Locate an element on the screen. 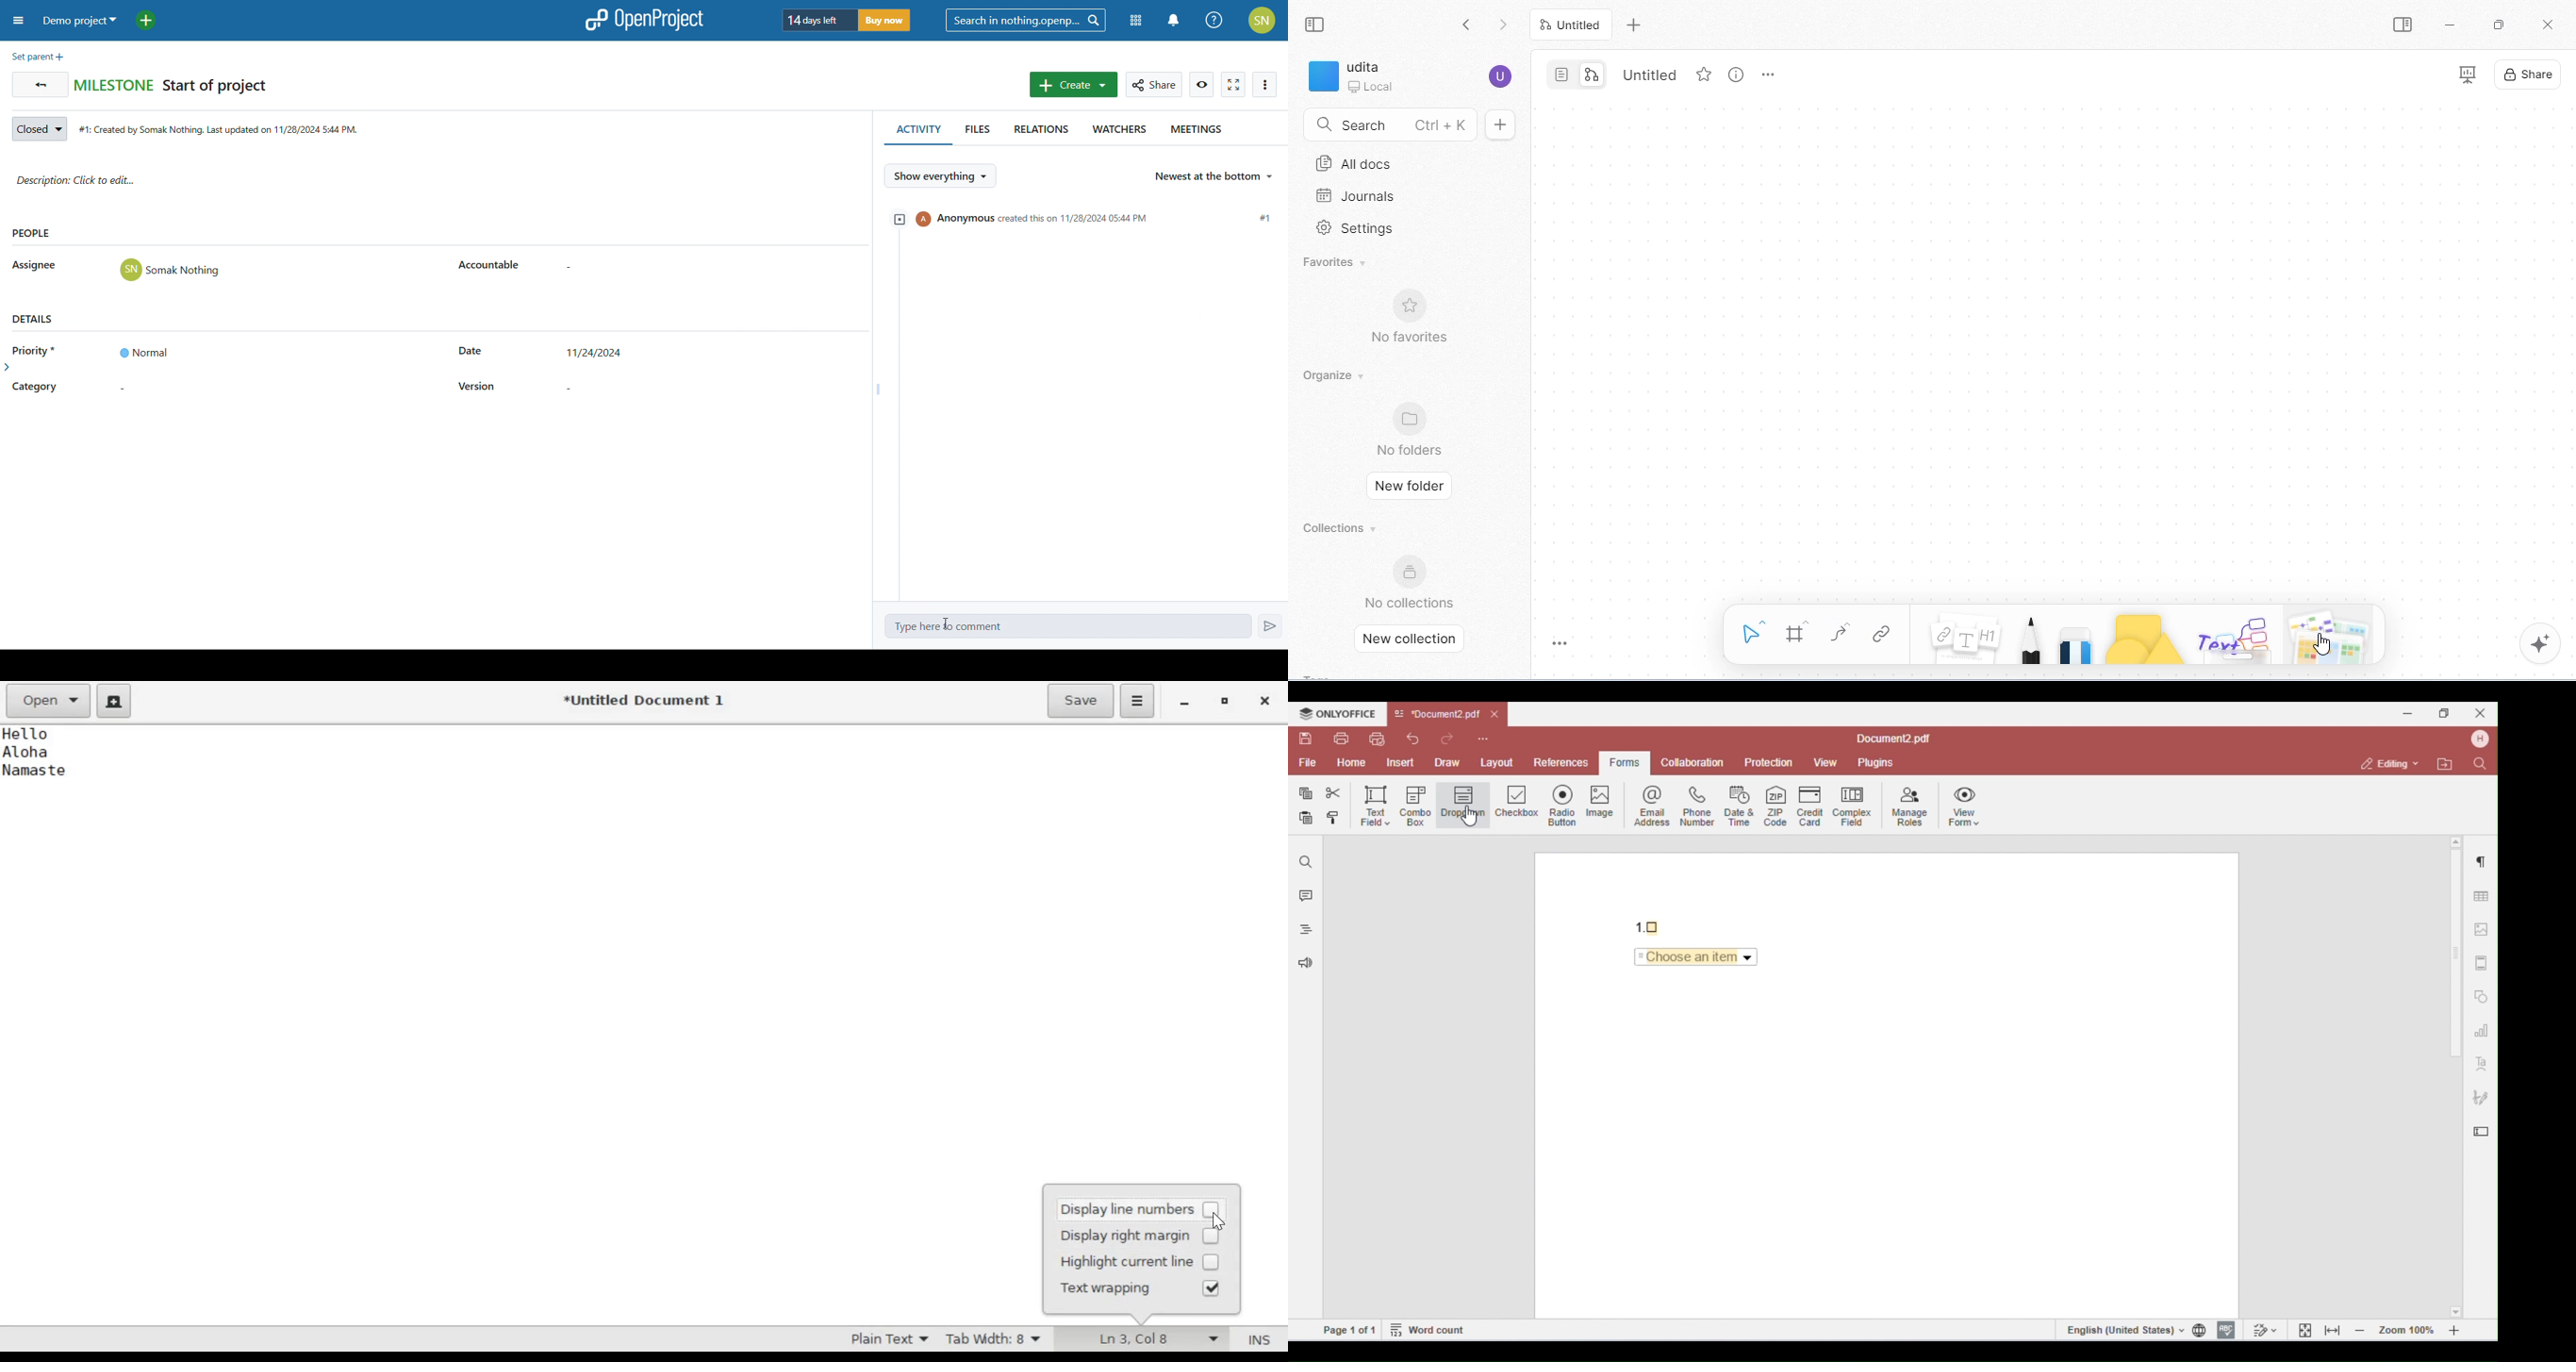  new tab is located at coordinates (1636, 26).